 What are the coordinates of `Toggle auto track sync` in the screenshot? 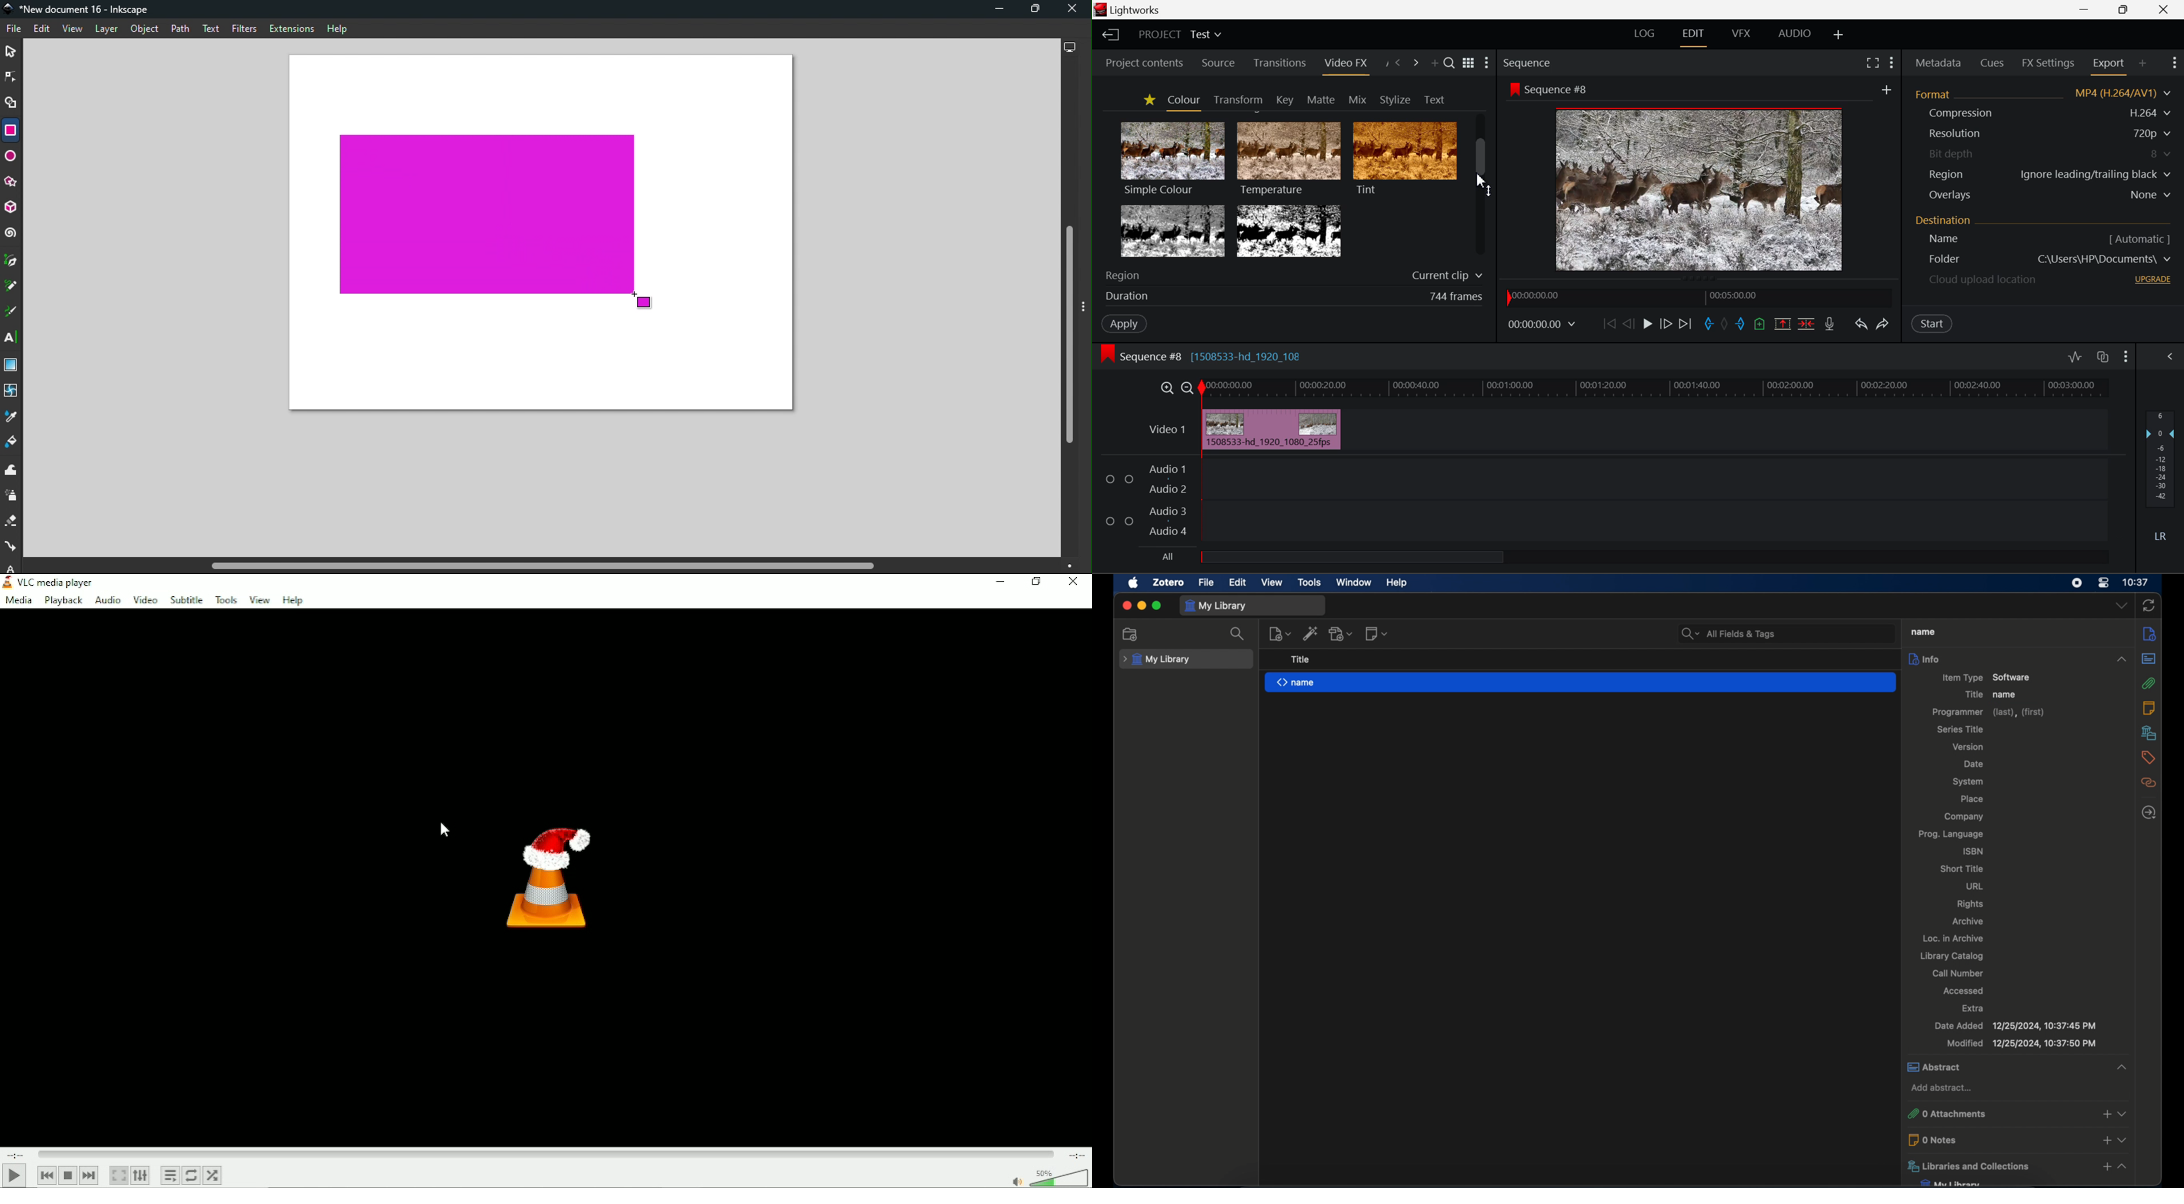 It's located at (2103, 357).